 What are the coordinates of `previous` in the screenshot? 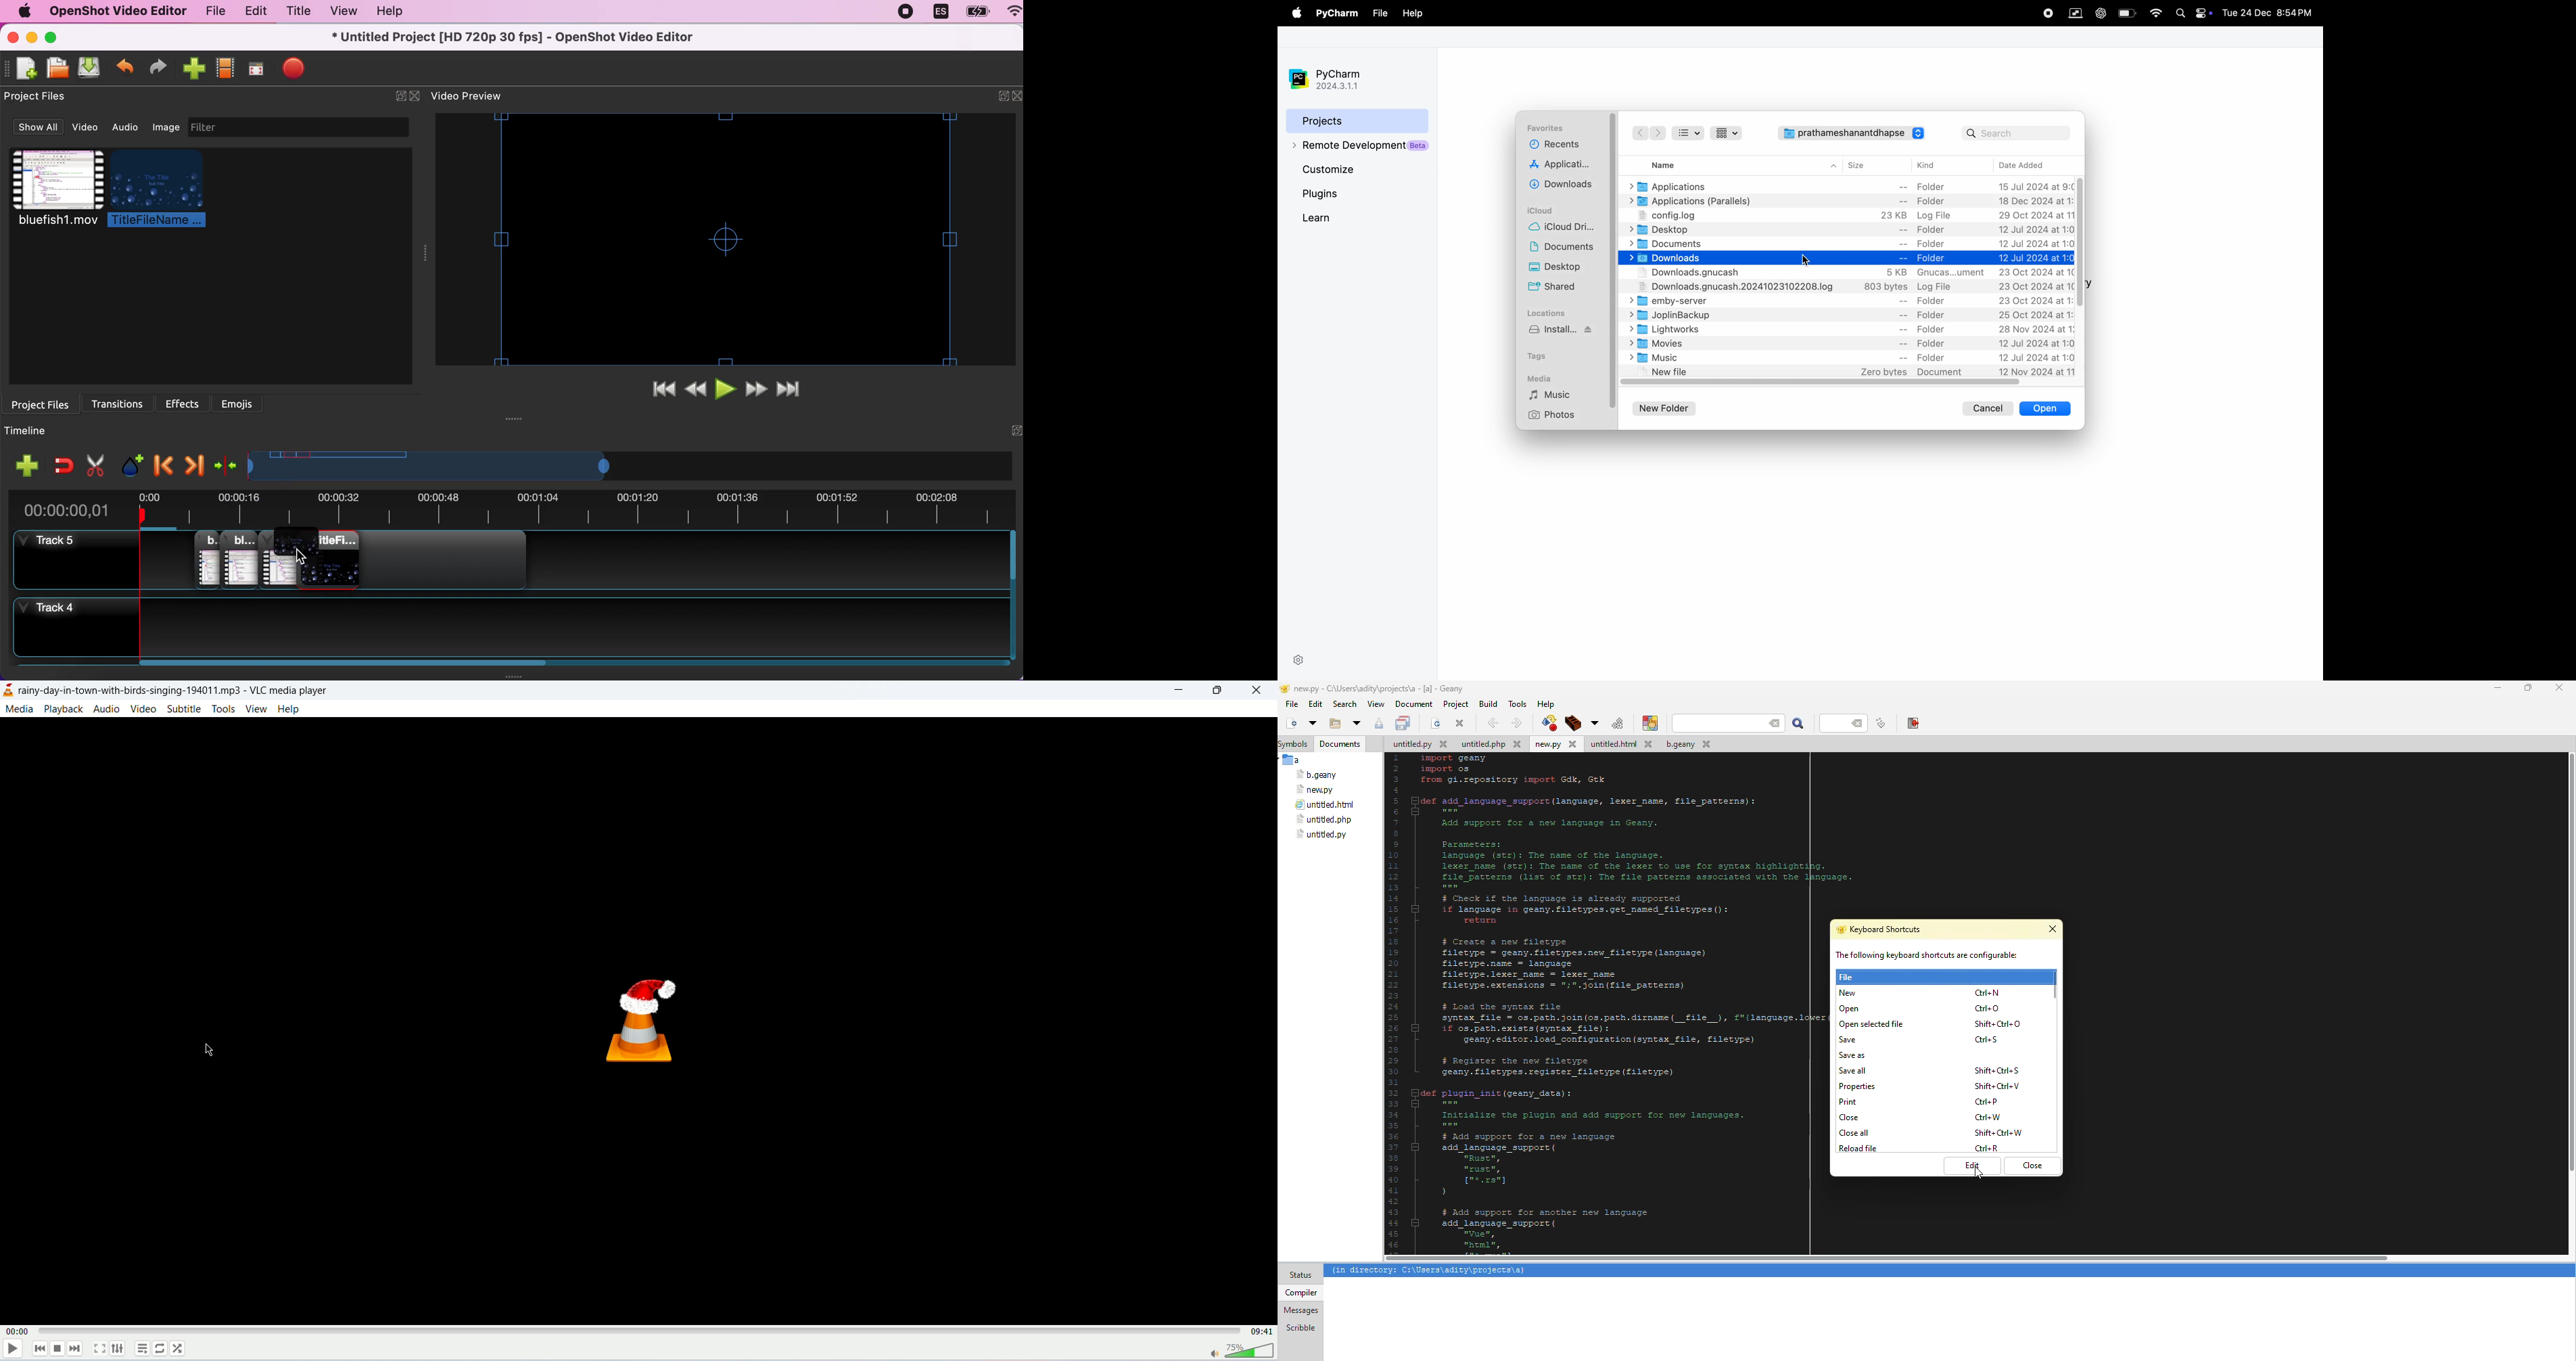 It's located at (39, 1349).